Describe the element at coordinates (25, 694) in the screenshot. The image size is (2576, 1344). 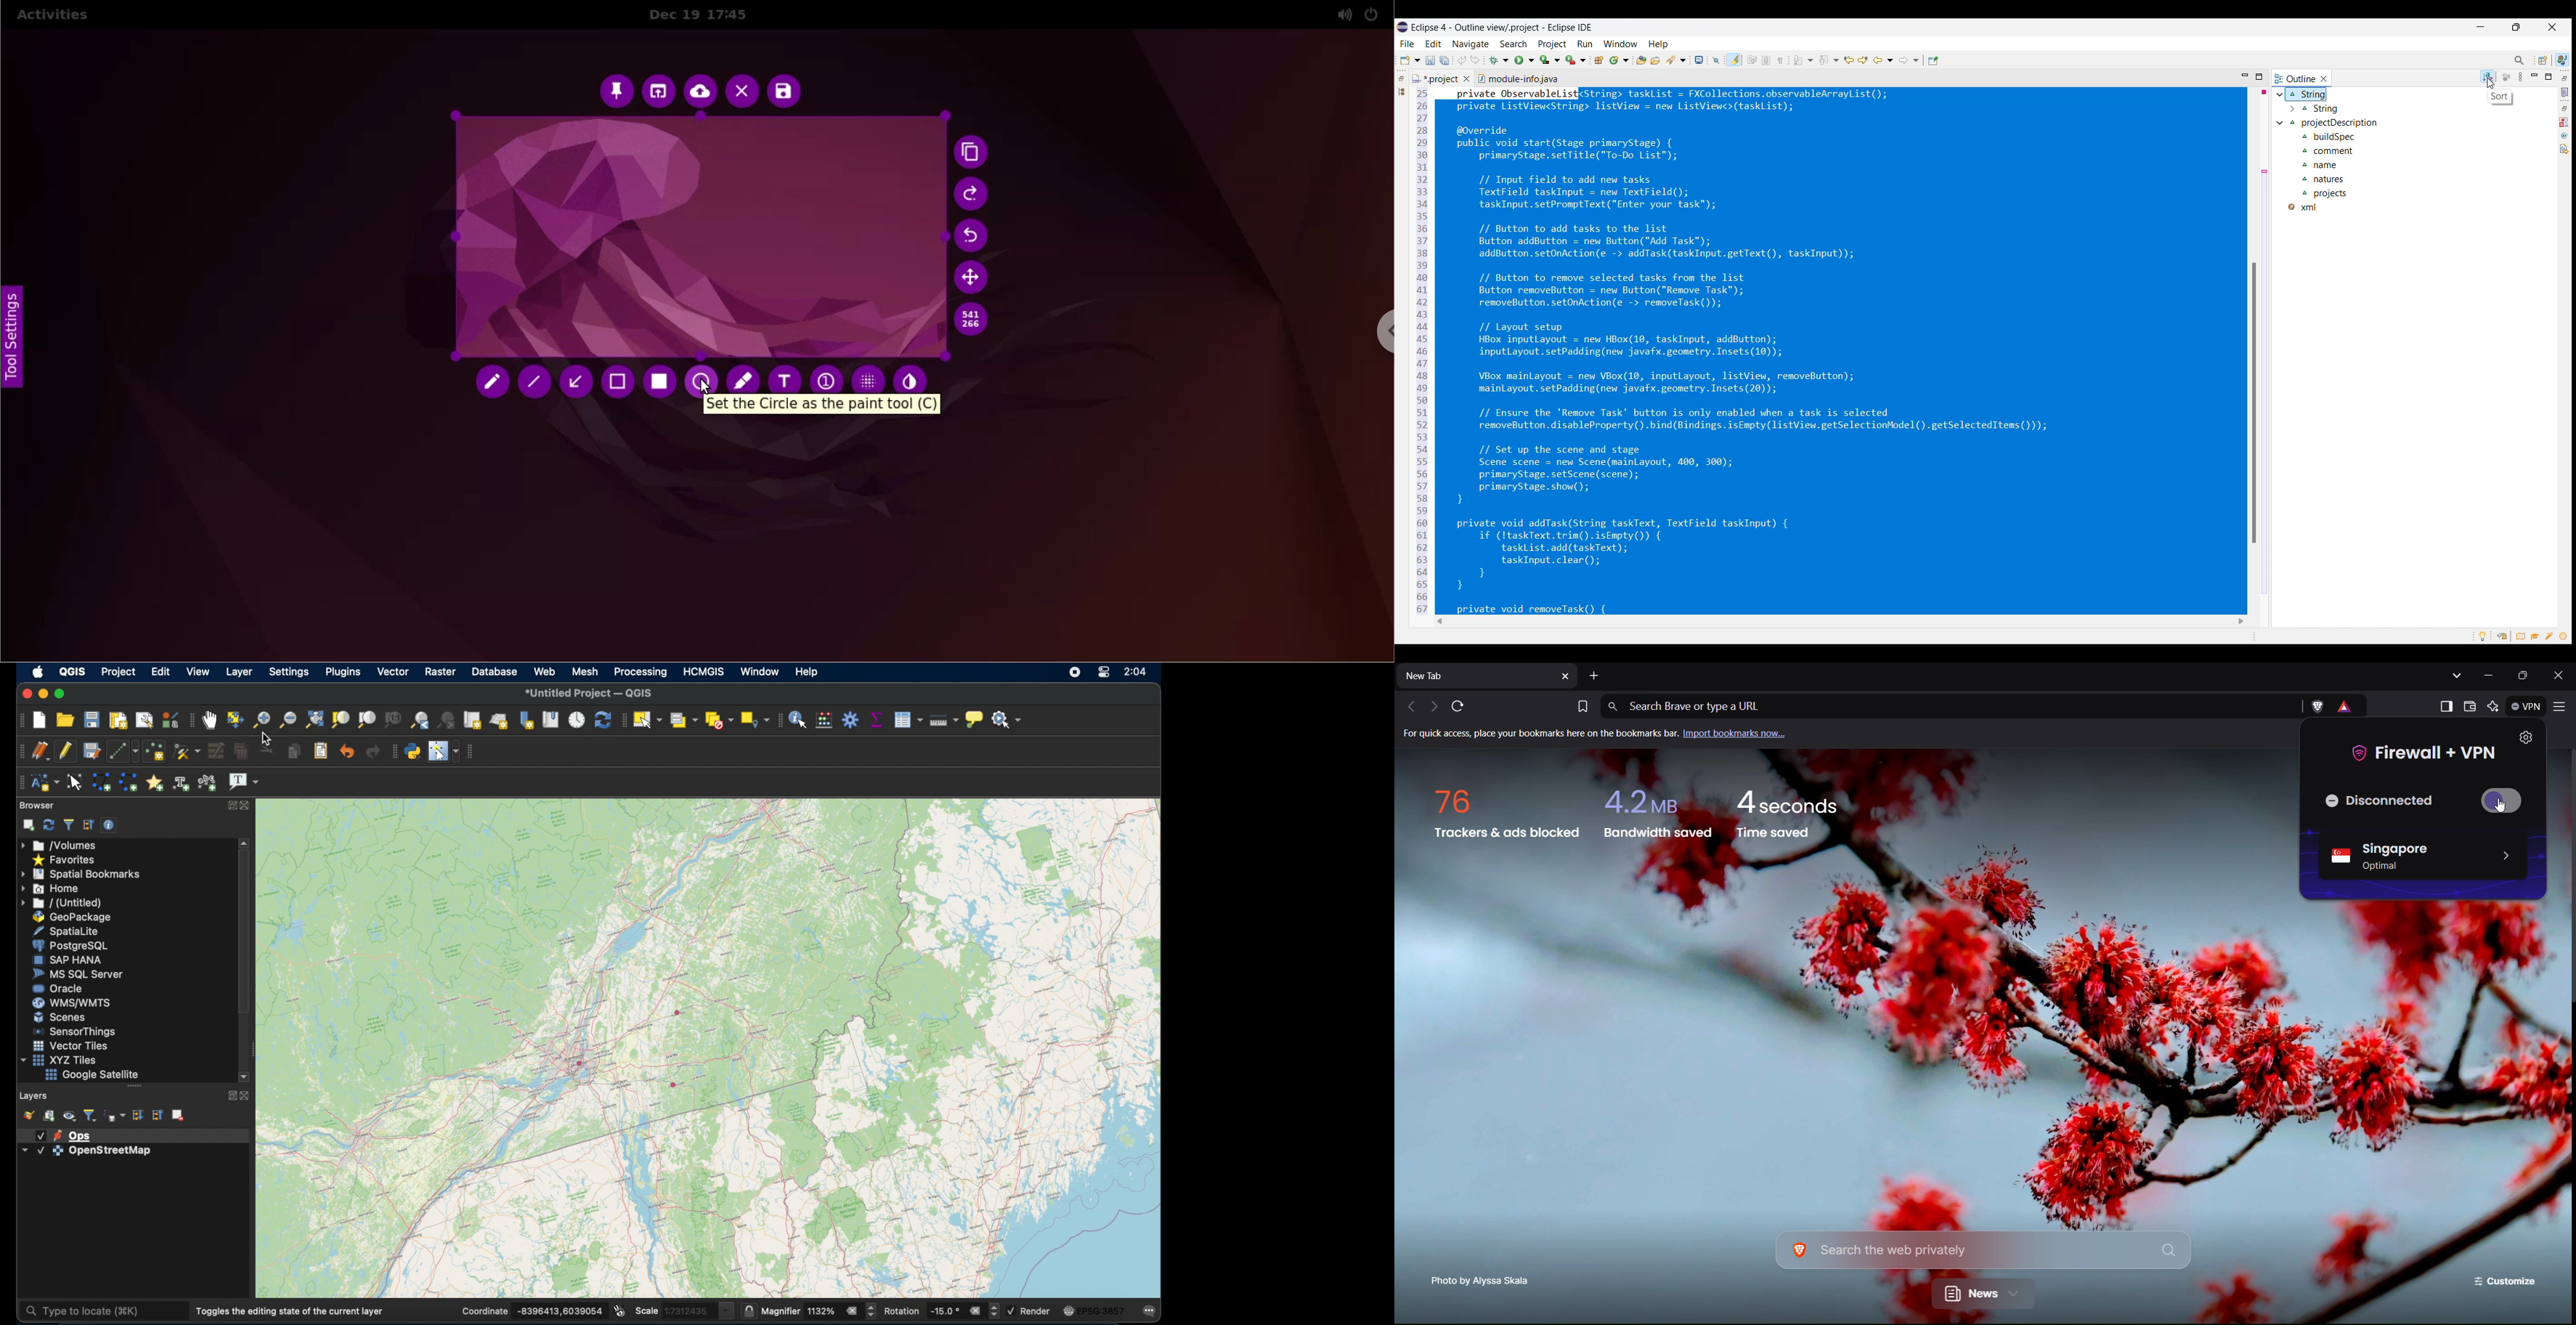
I see `close` at that location.